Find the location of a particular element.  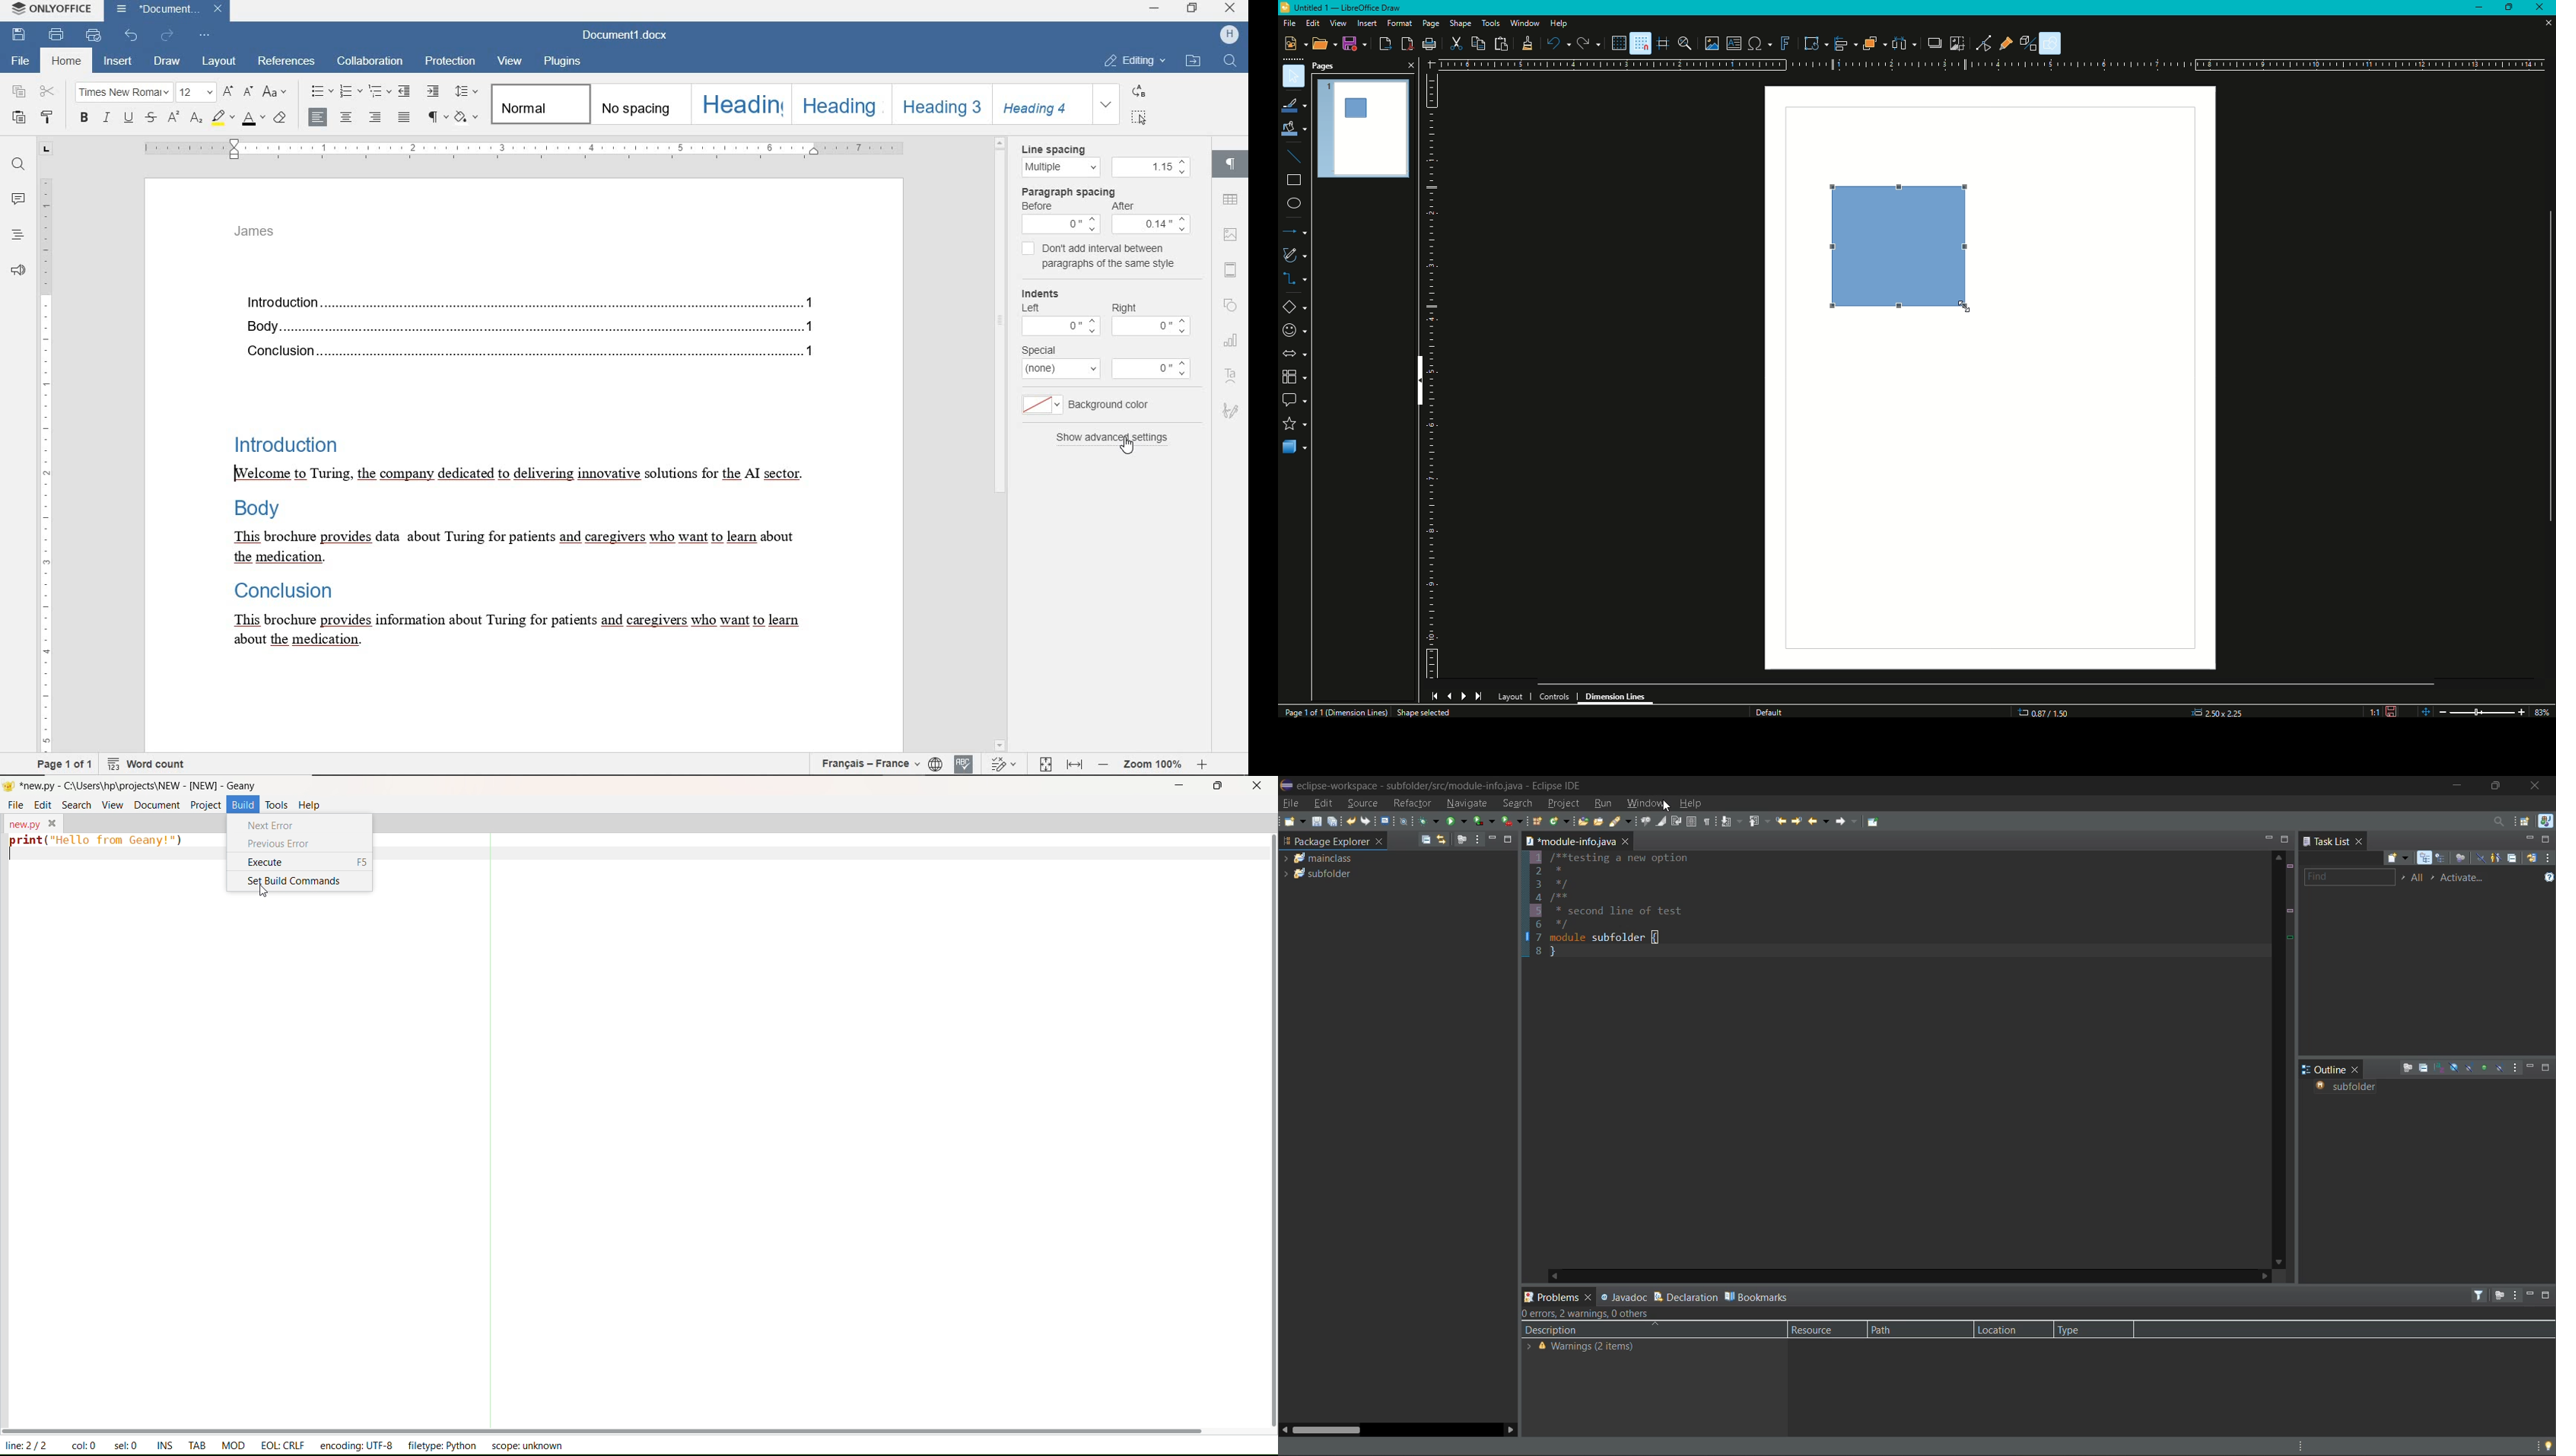

link with editor is located at coordinates (1442, 839).